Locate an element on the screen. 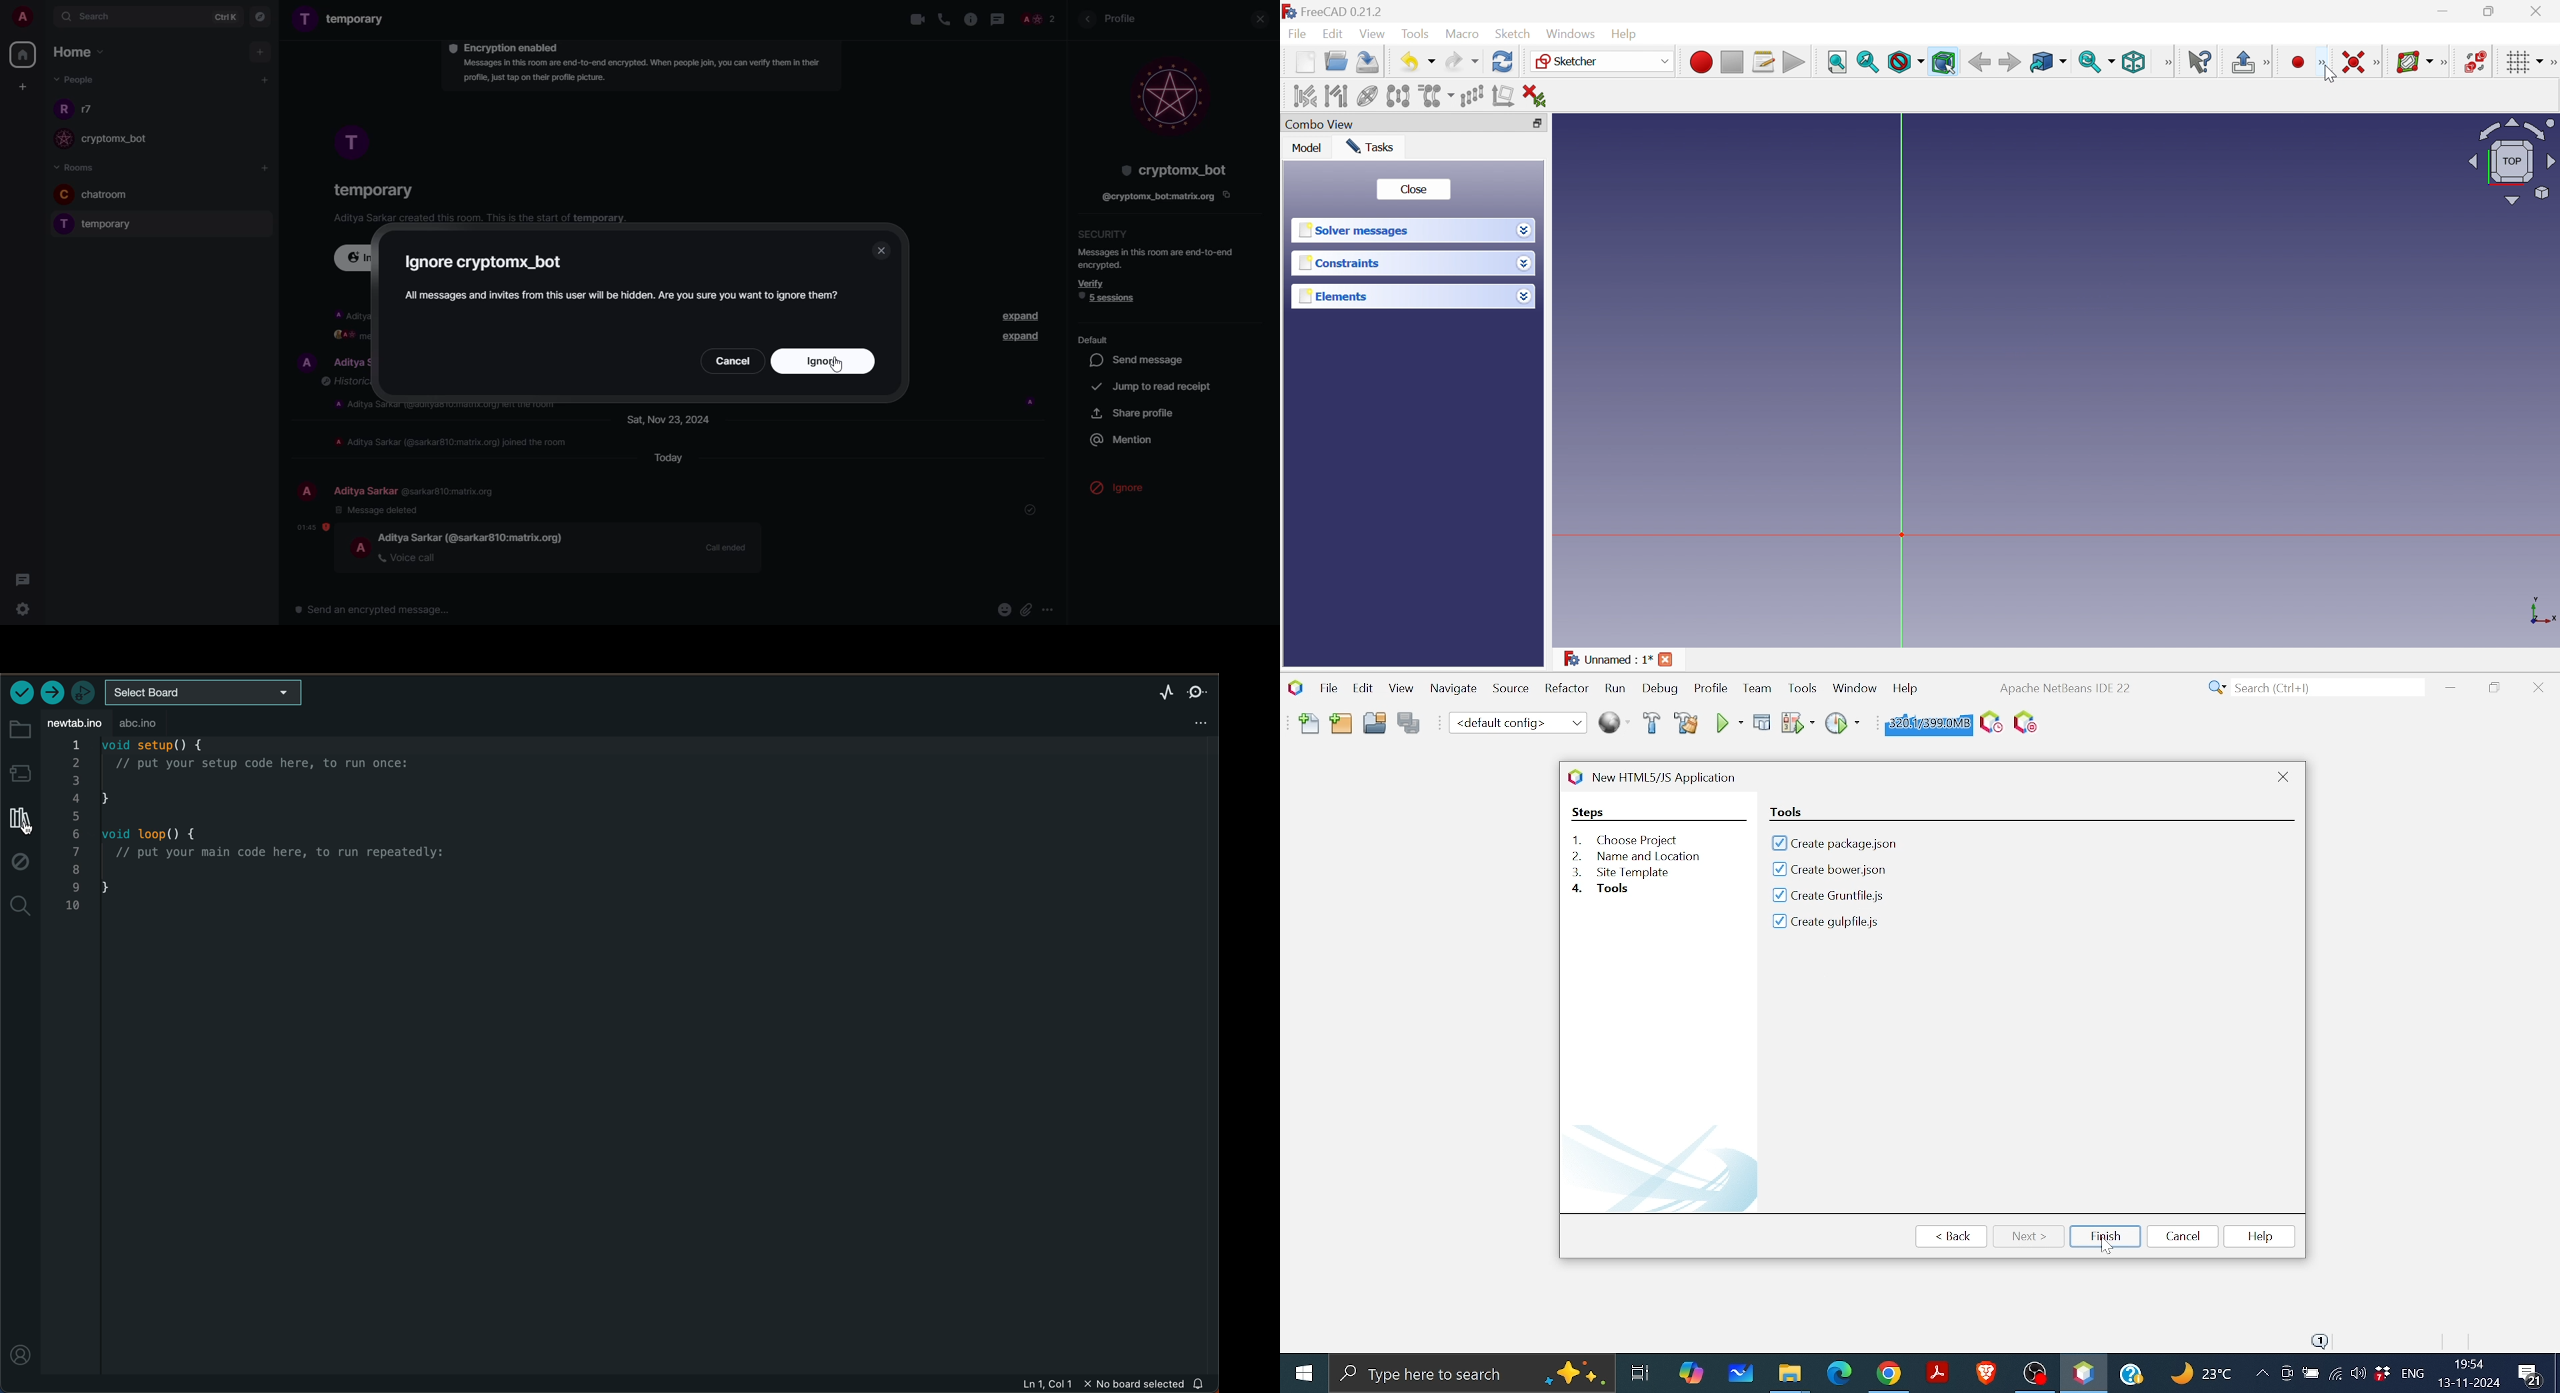 The image size is (2576, 1400). Back is located at coordinates (1980, 63).